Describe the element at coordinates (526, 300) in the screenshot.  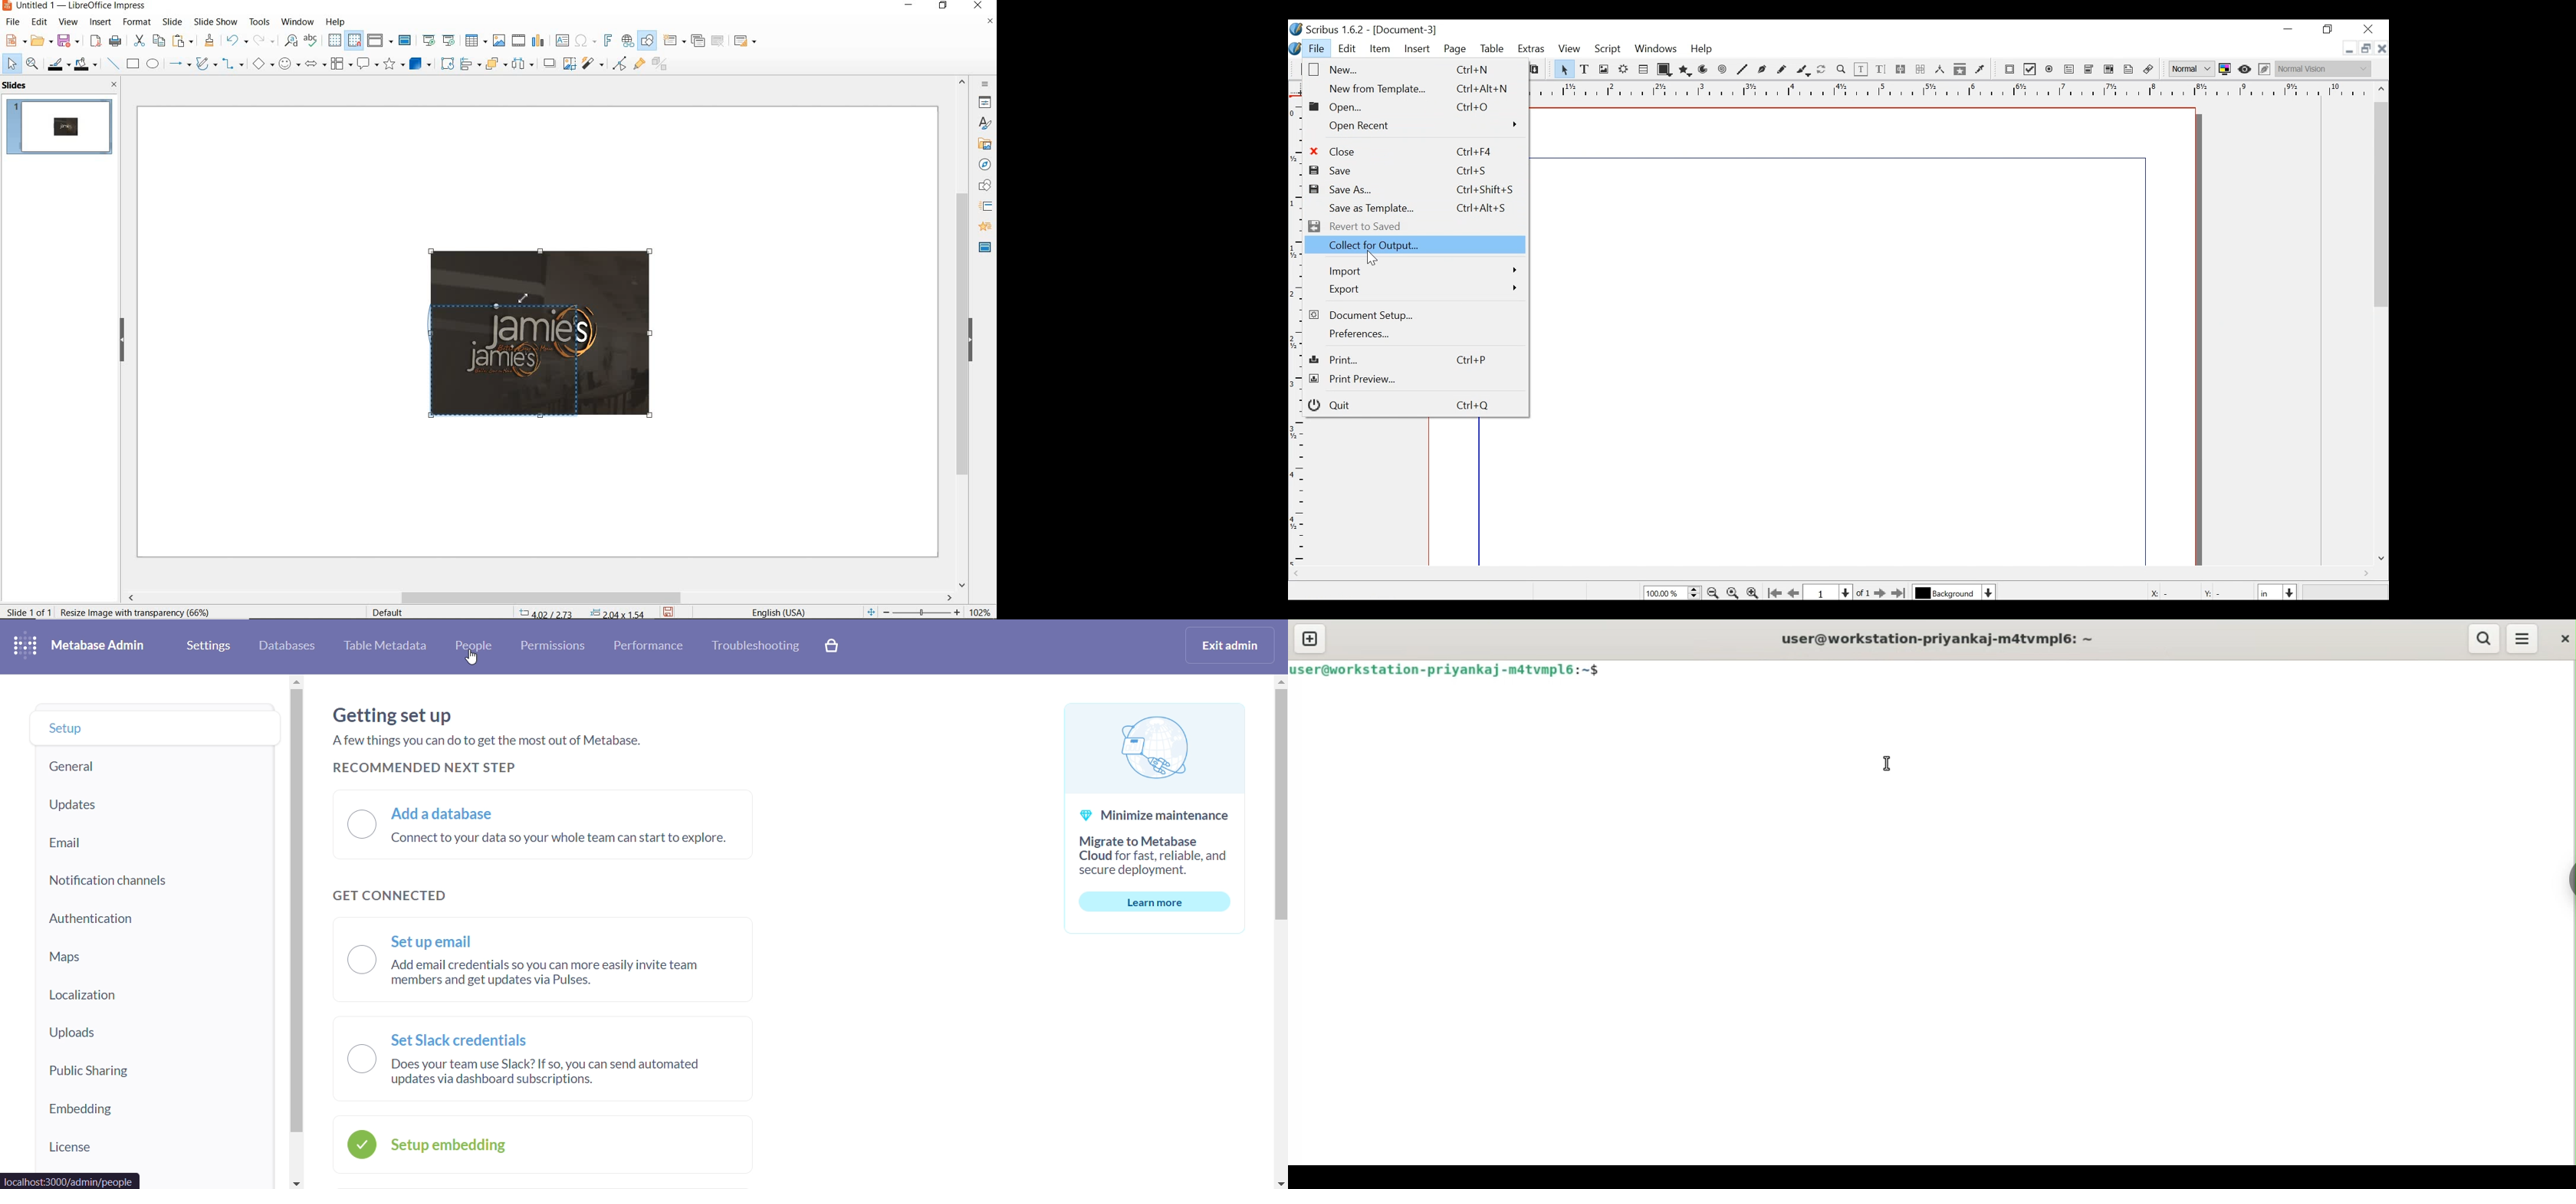
I see `Cursor` at that location.